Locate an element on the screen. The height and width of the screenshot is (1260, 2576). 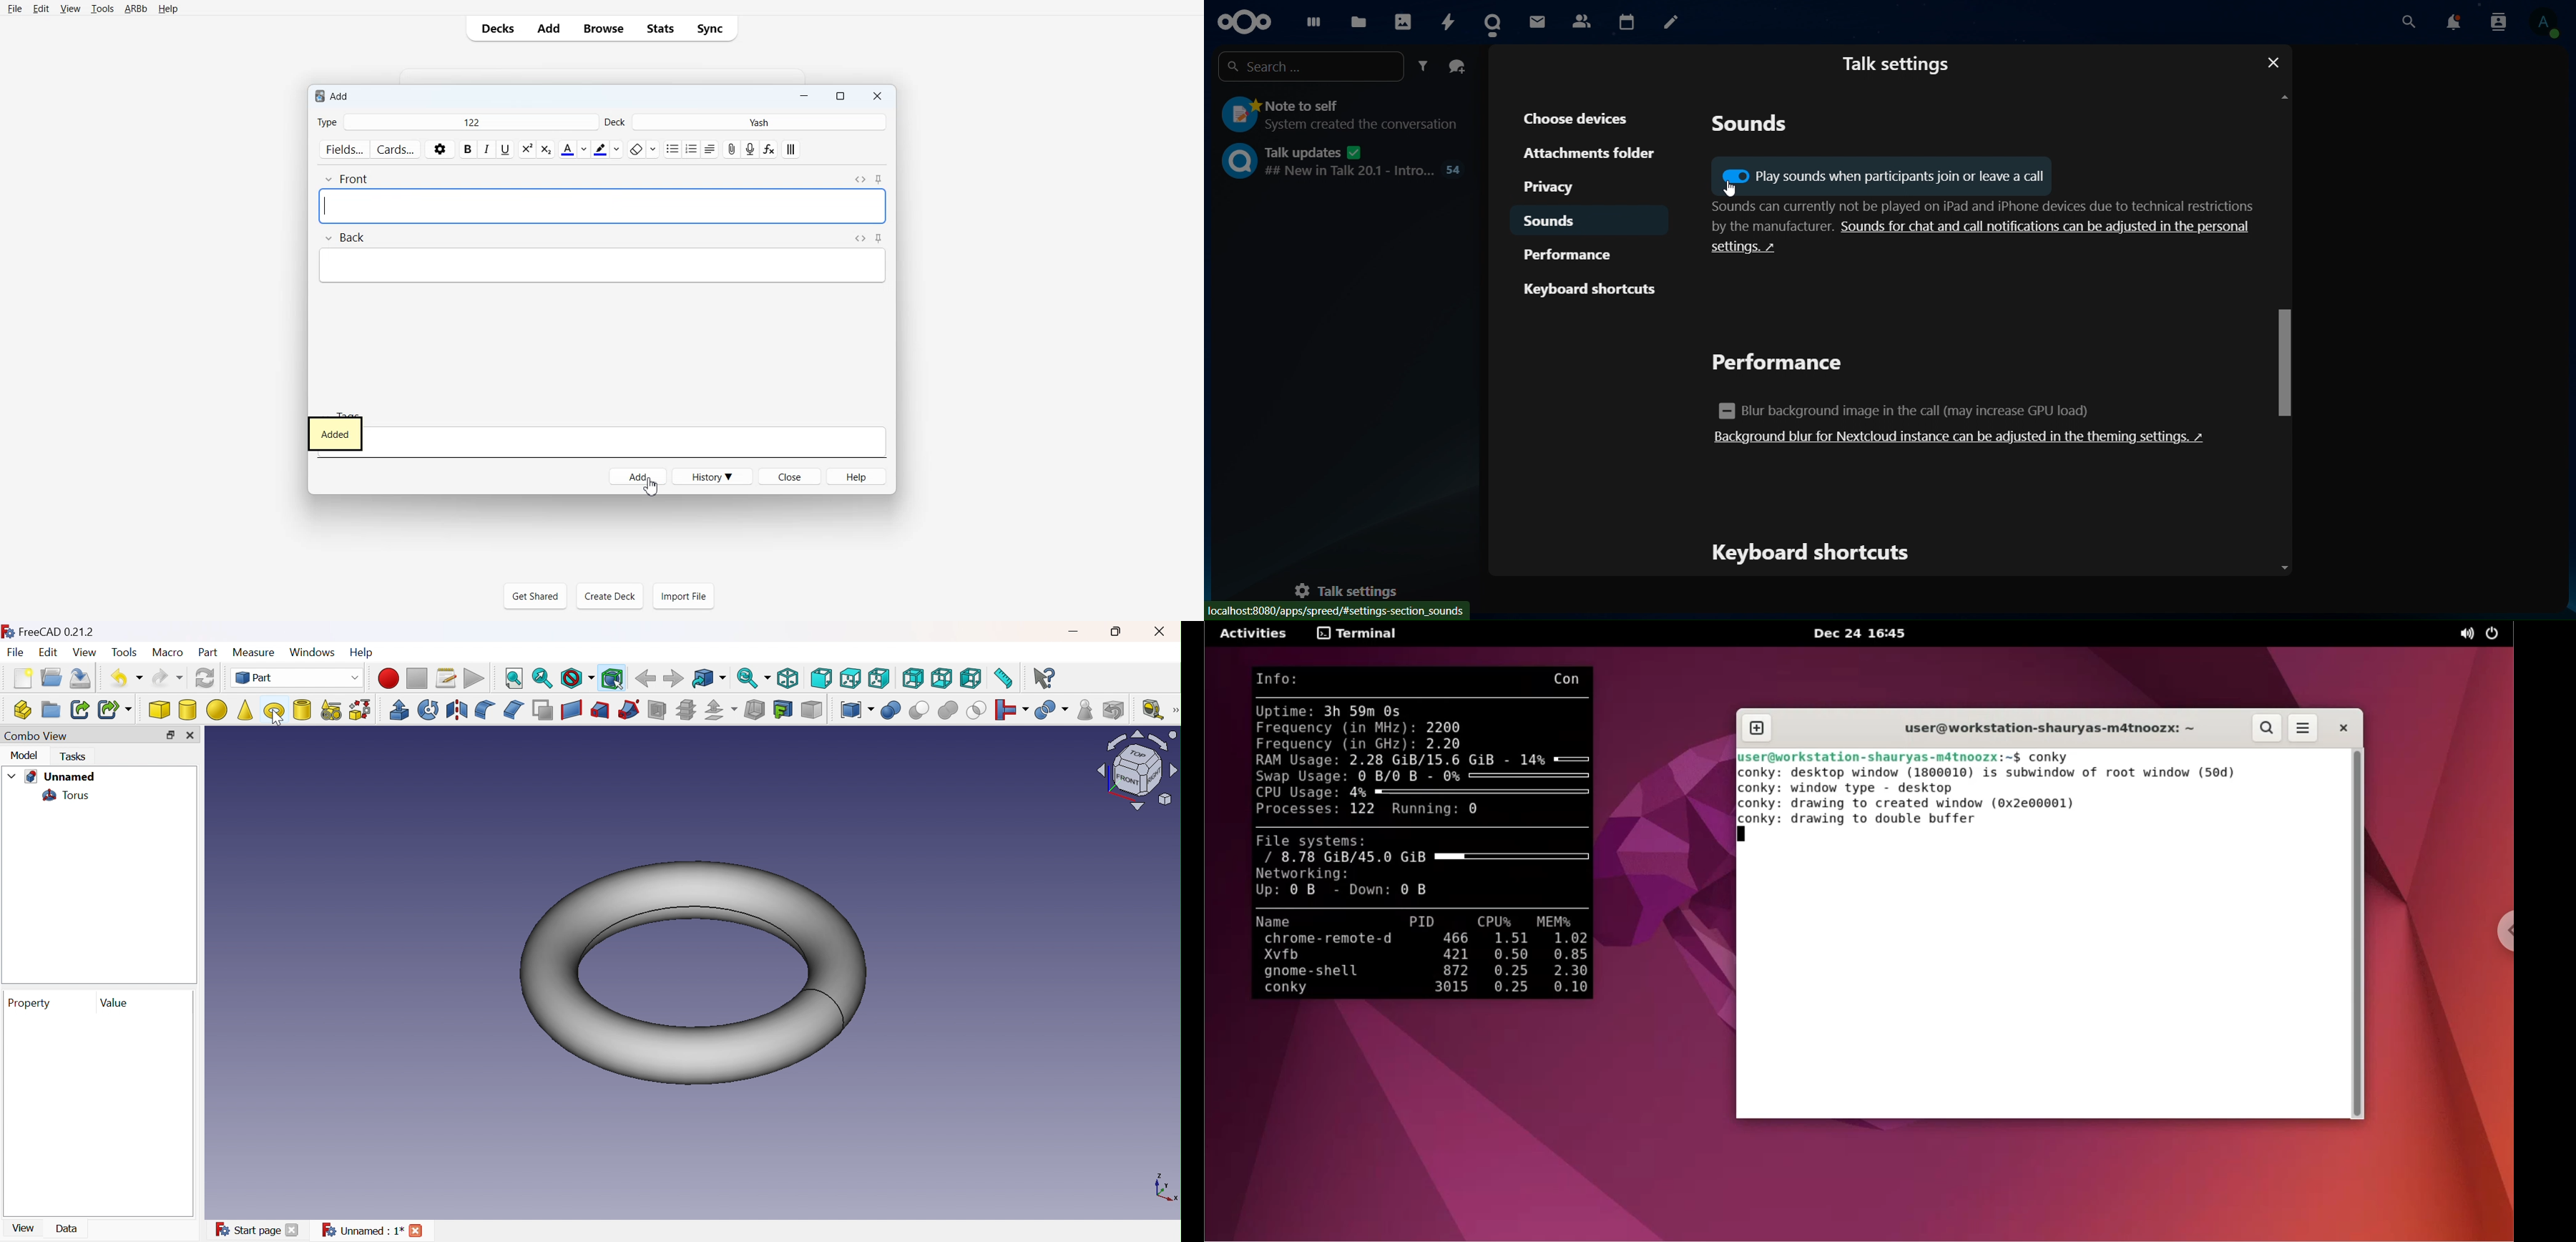
Make face from wires is located at coordinates (542, 709).